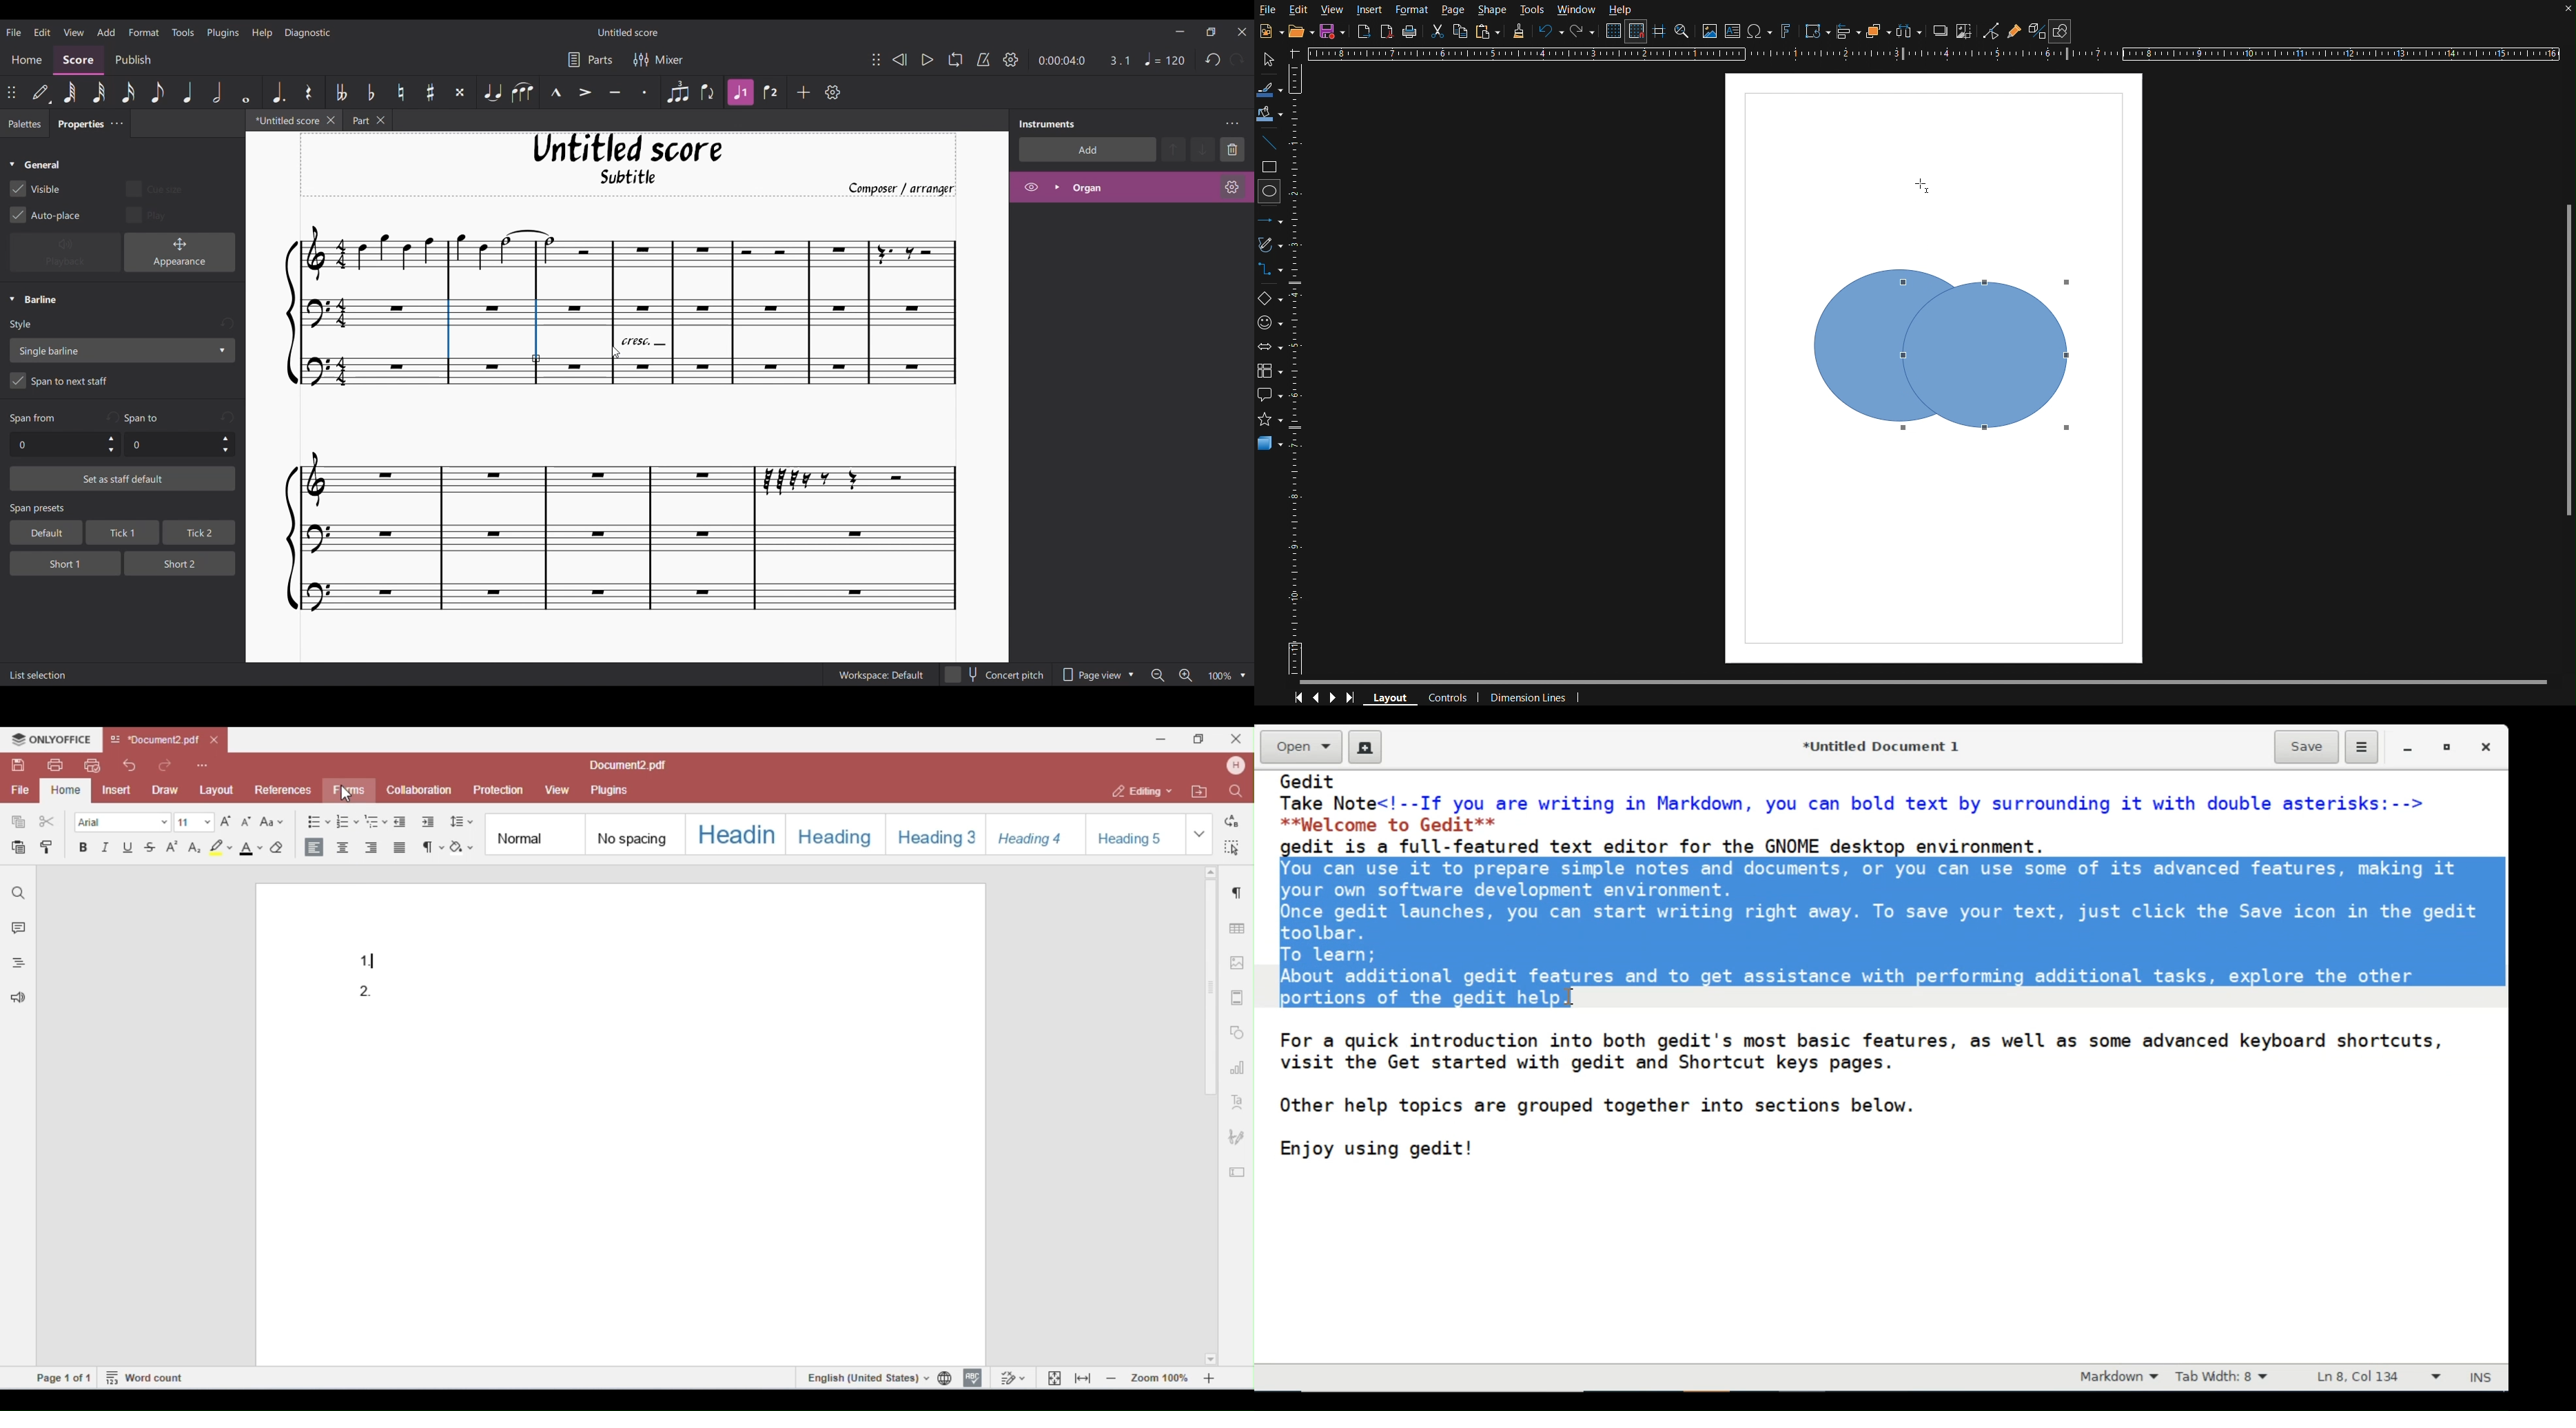 Image resolution: width=2576 pixels, height=1428 pixels. Describe the element at coordinates (995, 675) in the screenshot. I see `Toggle for Concert pitch` at that location.